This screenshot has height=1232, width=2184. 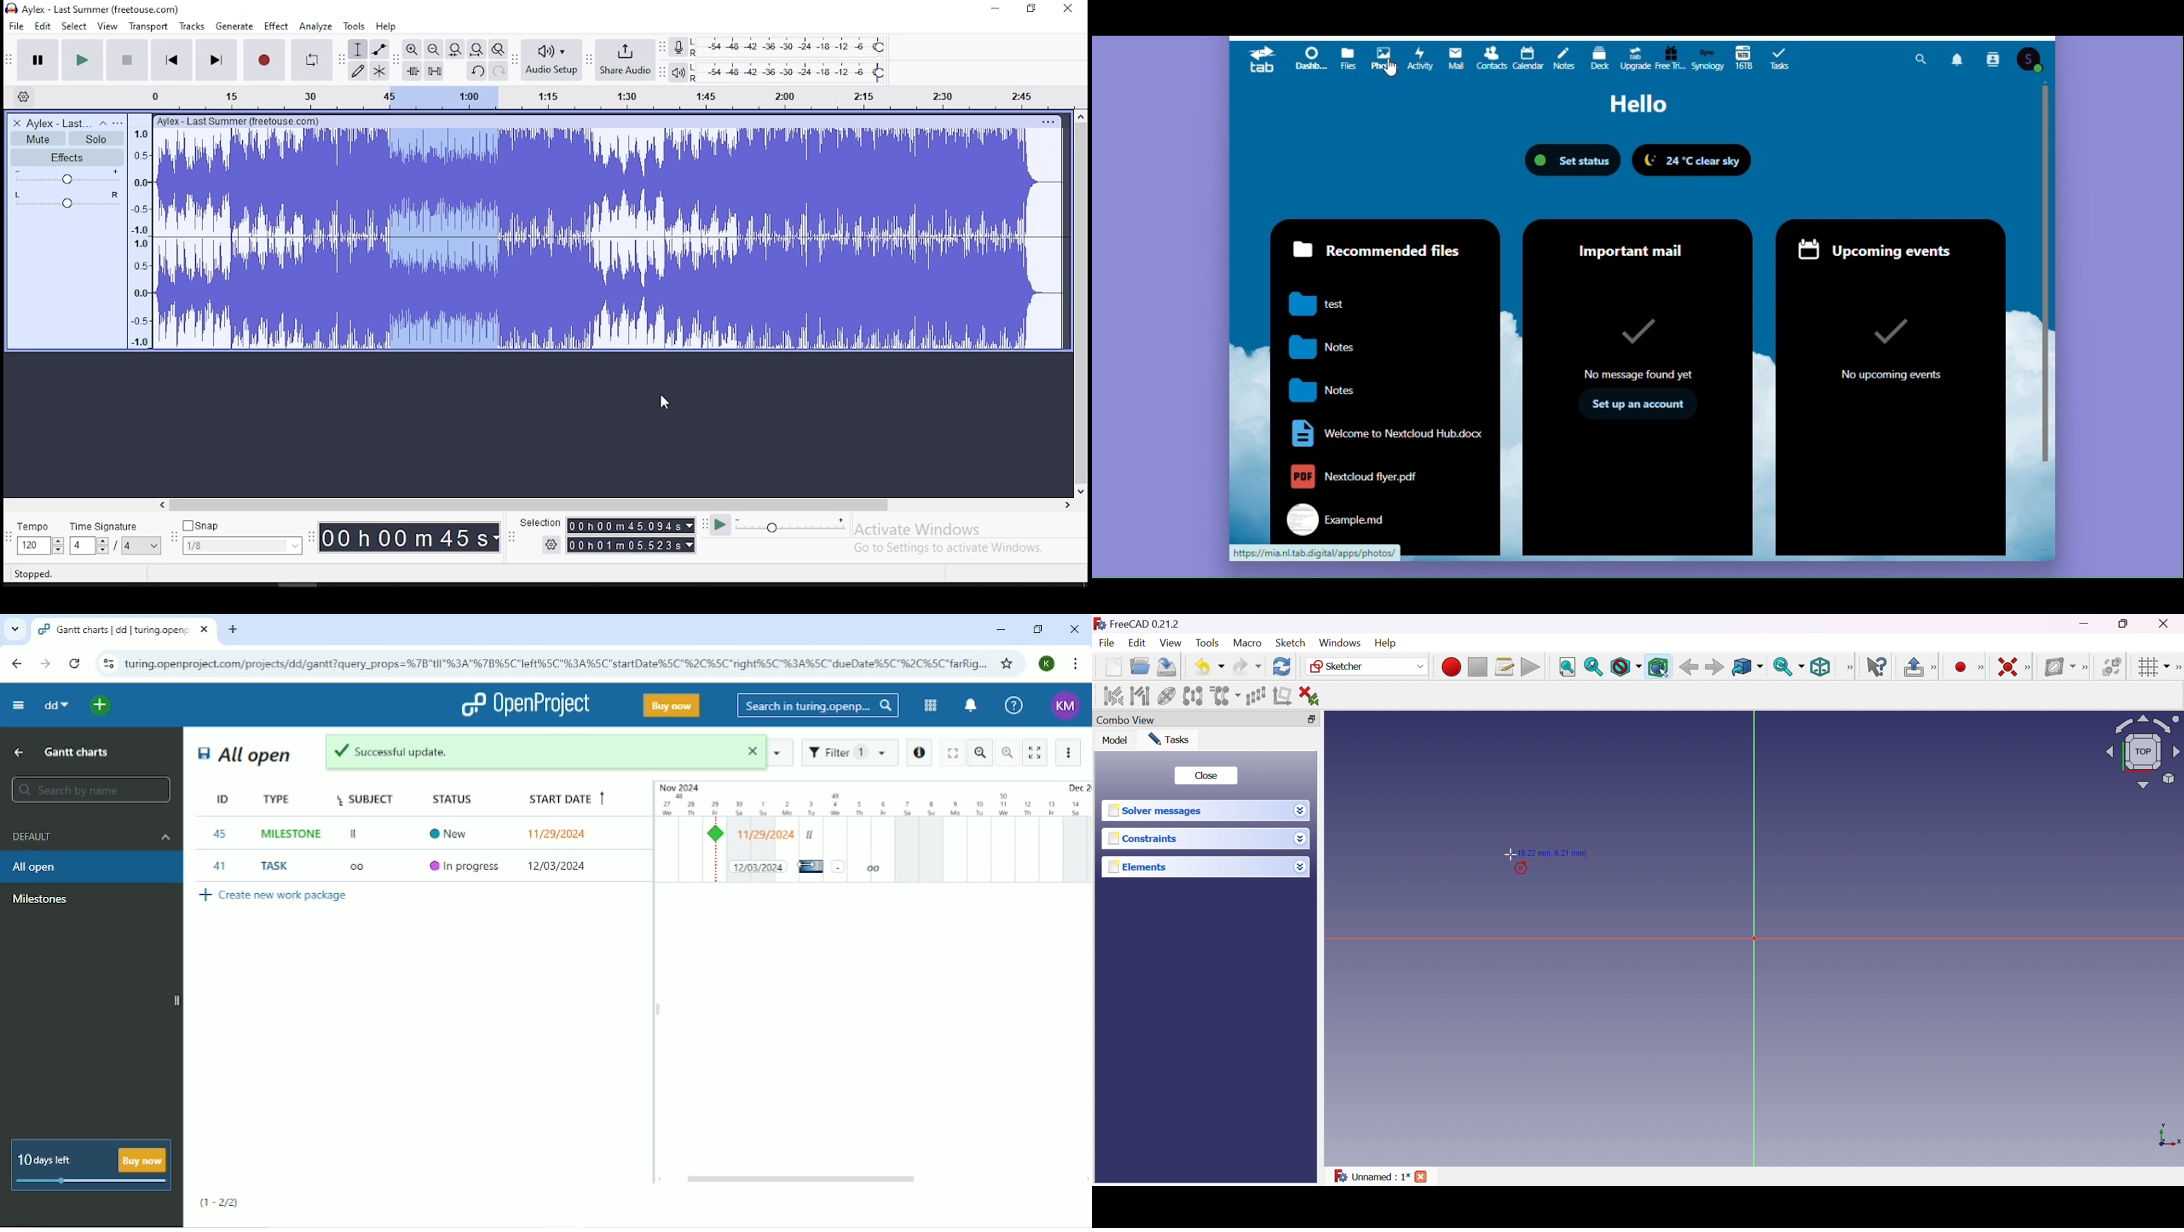 What do you see at coordinates (220, 866) in the screenshot?
I see `41` at bounding box center [220, 866].